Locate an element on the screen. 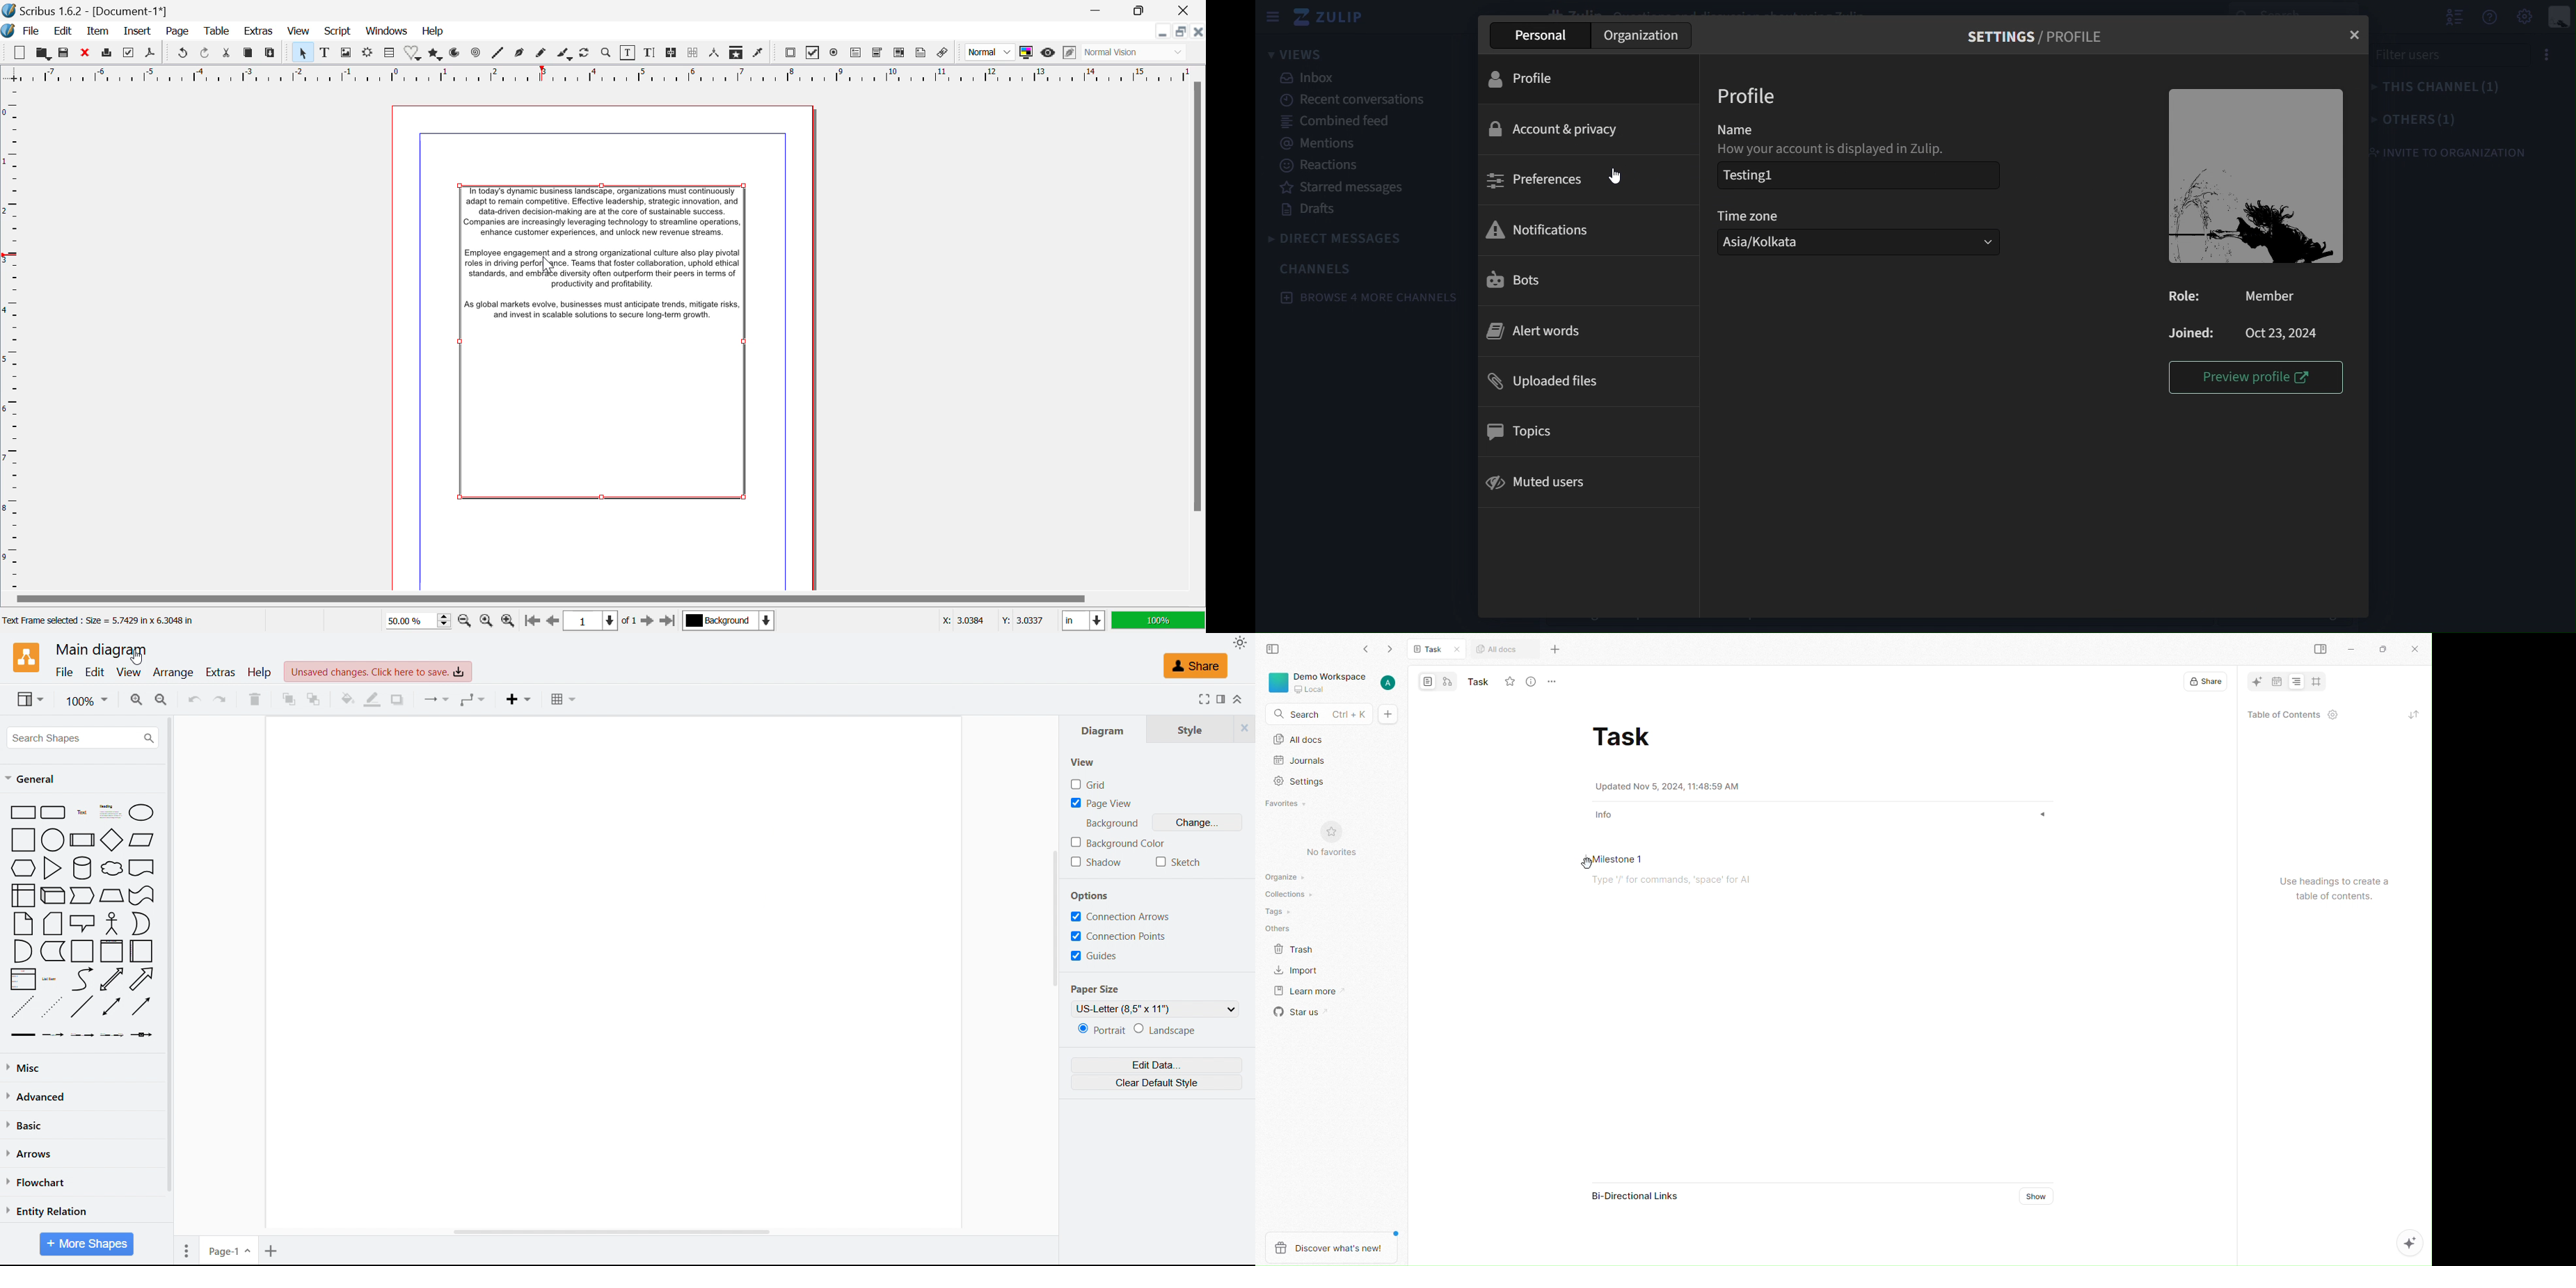 This screenshot has width=2576, height=1288. connection points  is located at coordinates (1122, 937).